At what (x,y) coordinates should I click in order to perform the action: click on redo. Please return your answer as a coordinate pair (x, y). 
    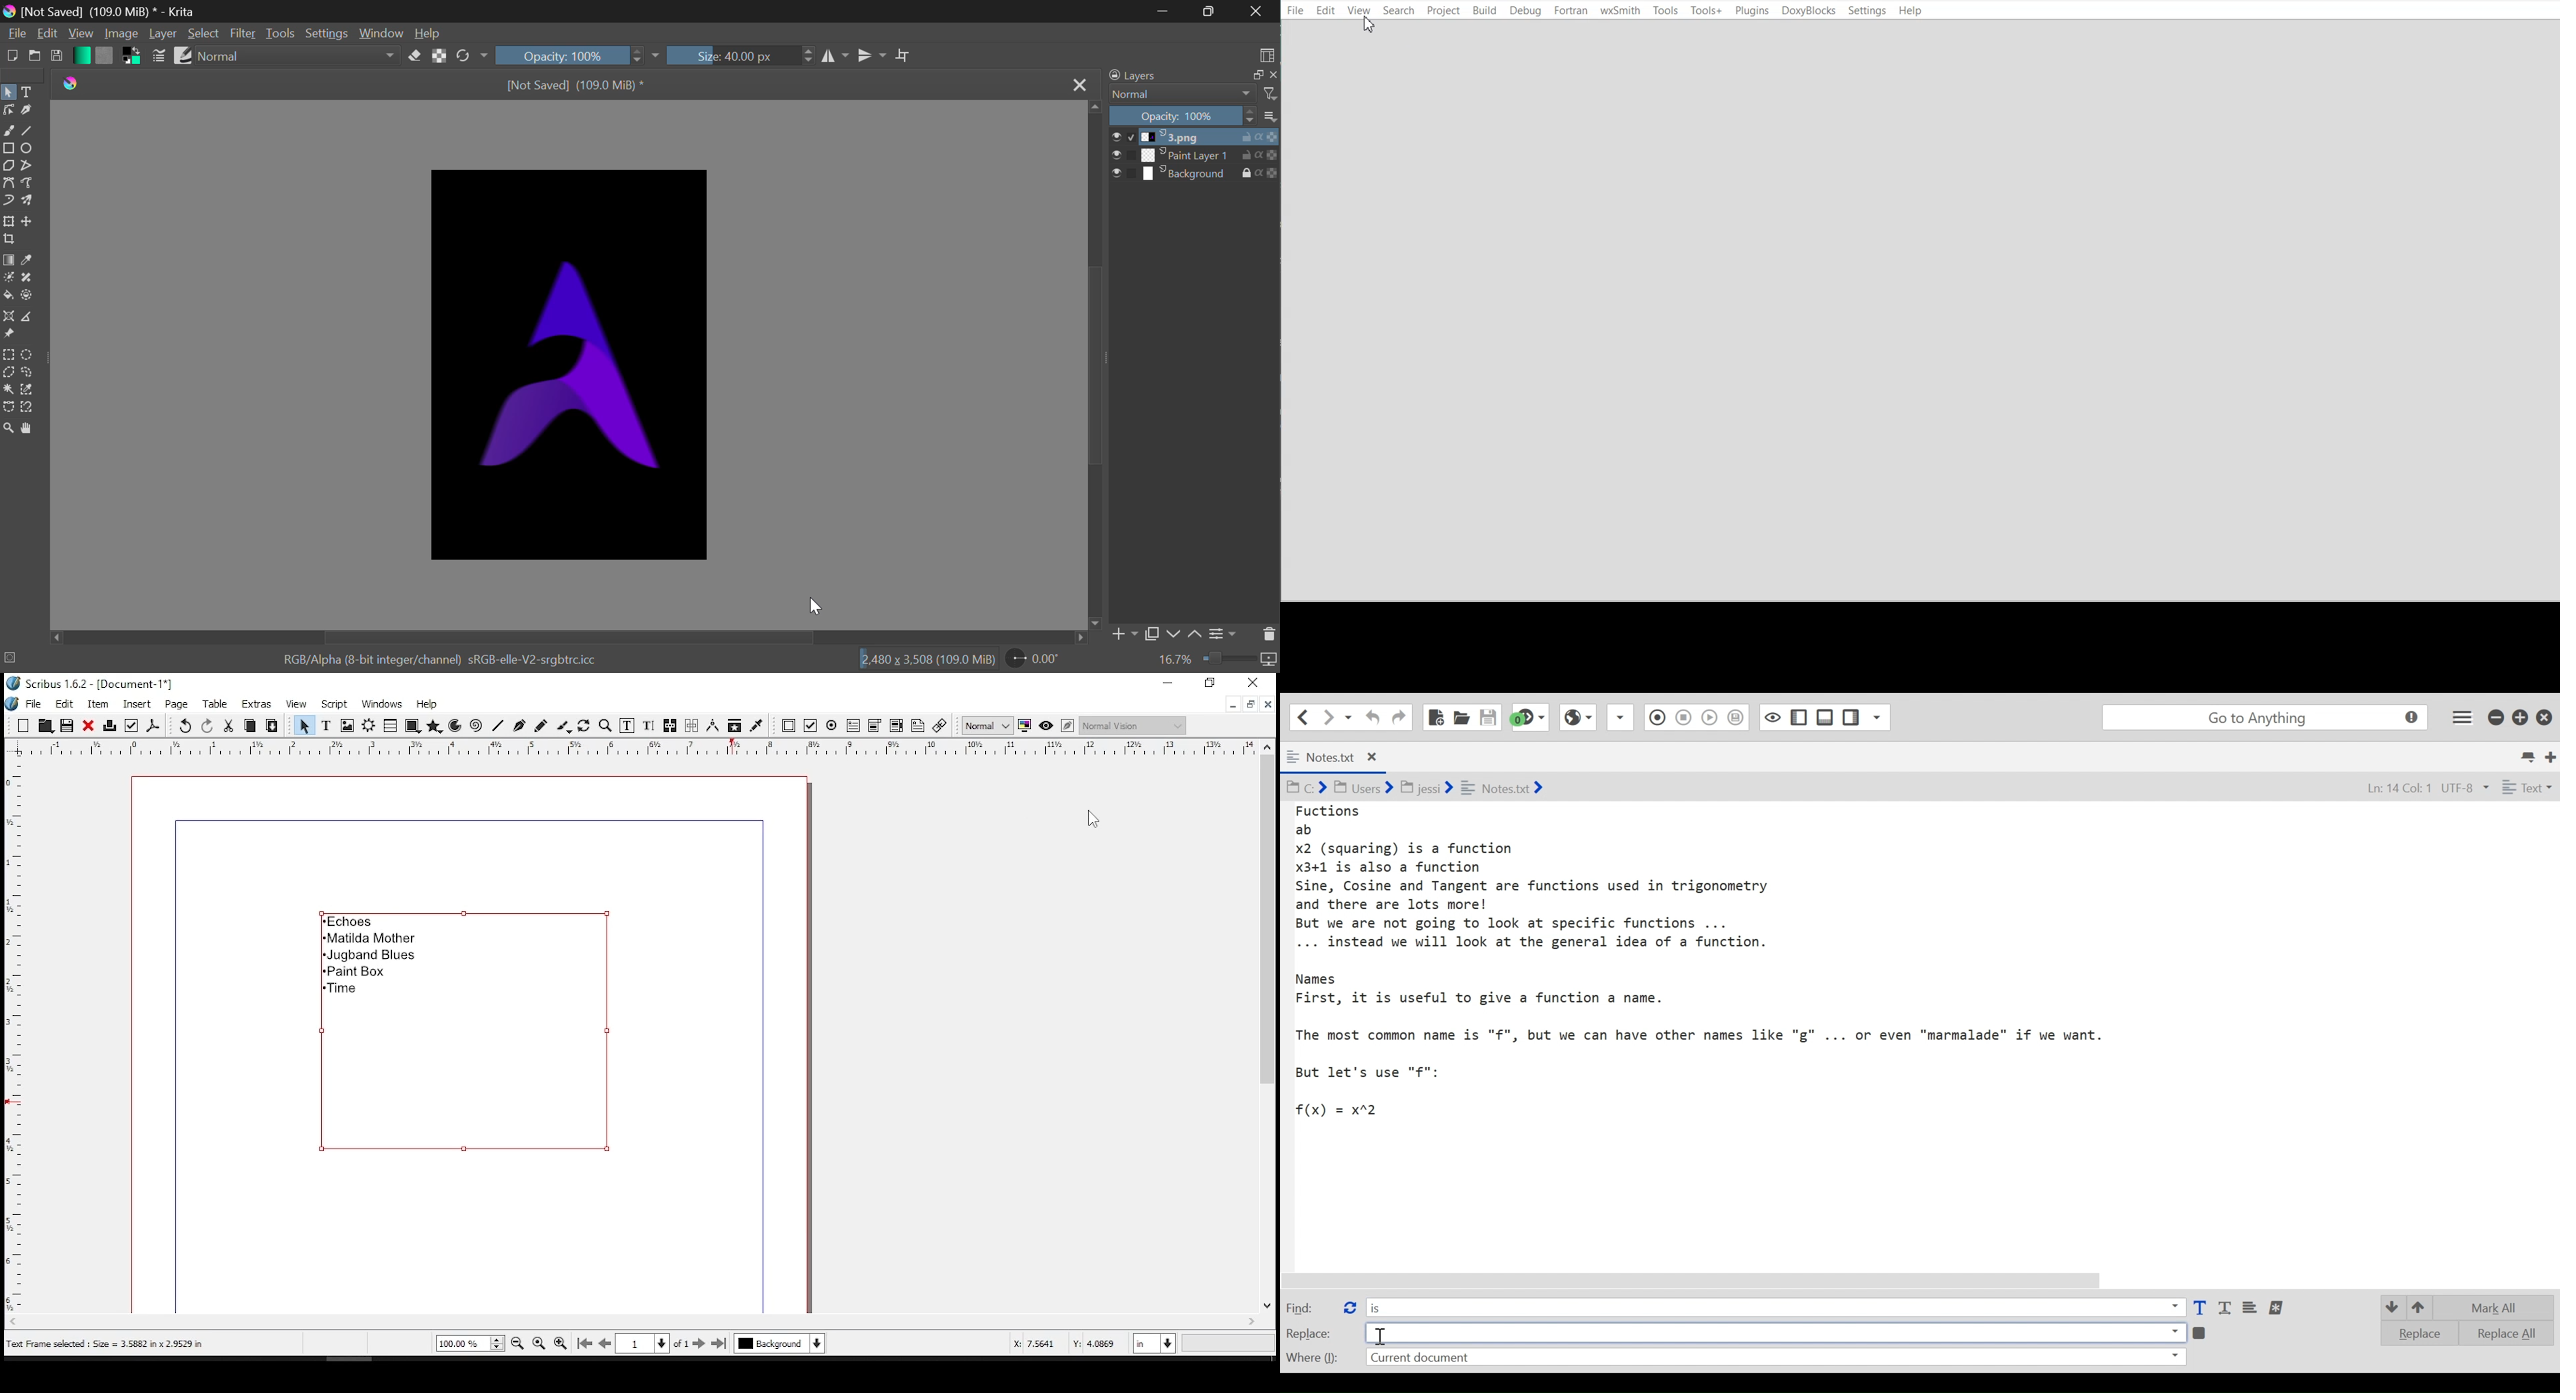
    Looking at the image, I should click on (208, 725).